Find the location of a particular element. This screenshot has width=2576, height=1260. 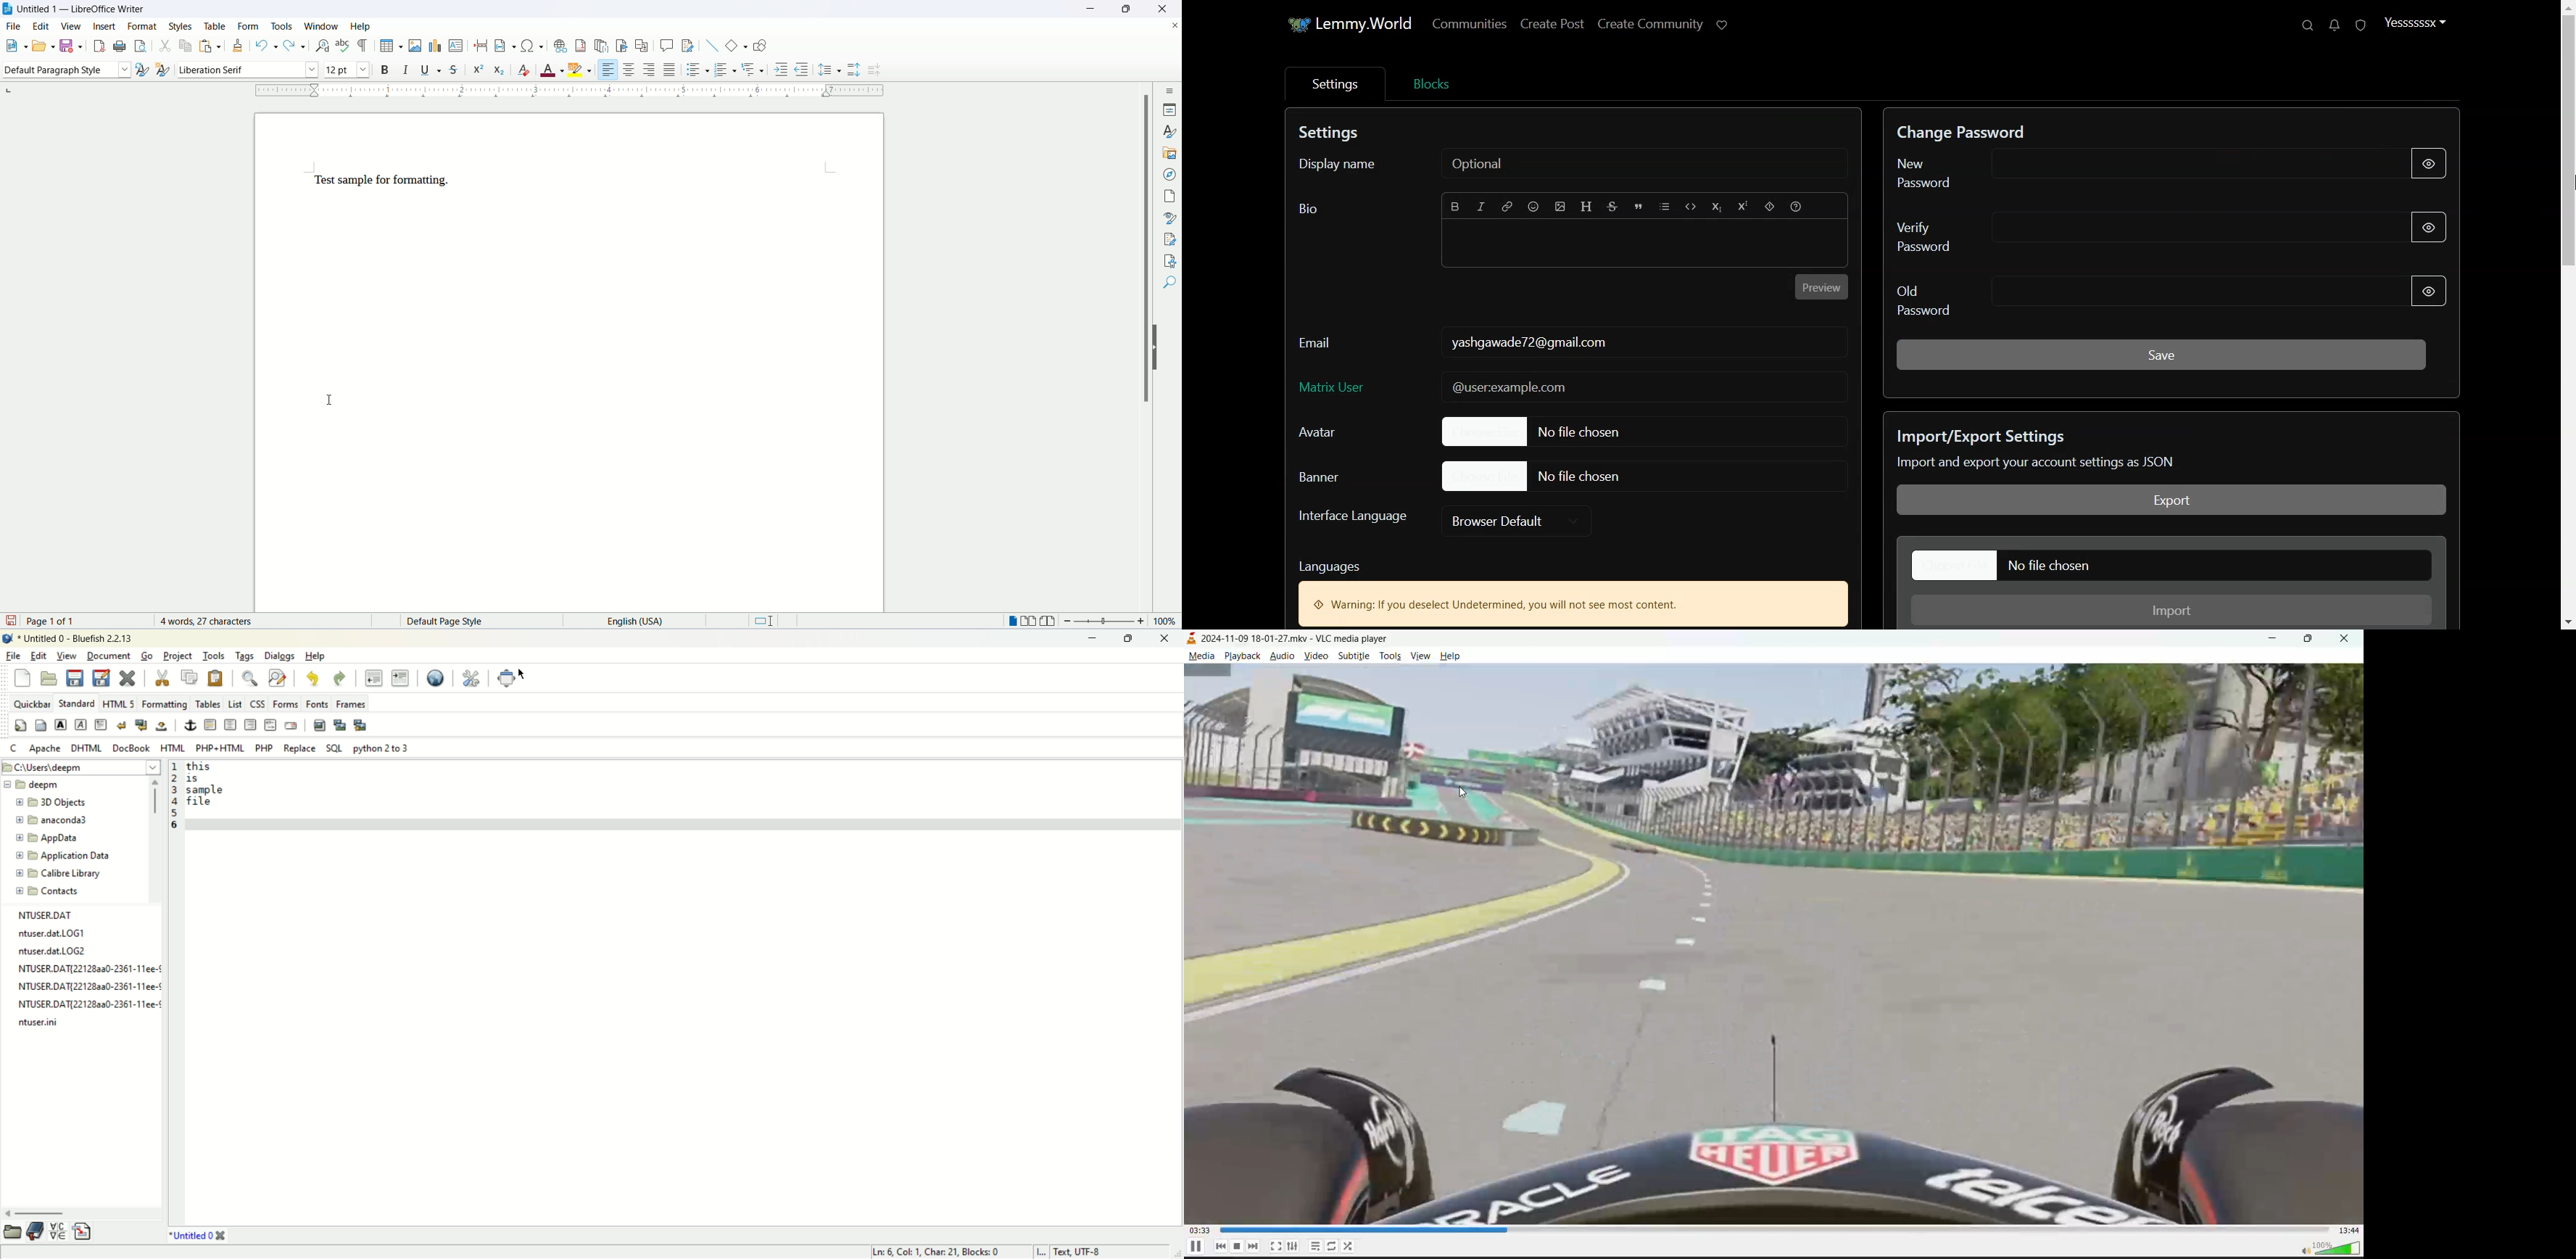

page is located at coordinates (571, 362).